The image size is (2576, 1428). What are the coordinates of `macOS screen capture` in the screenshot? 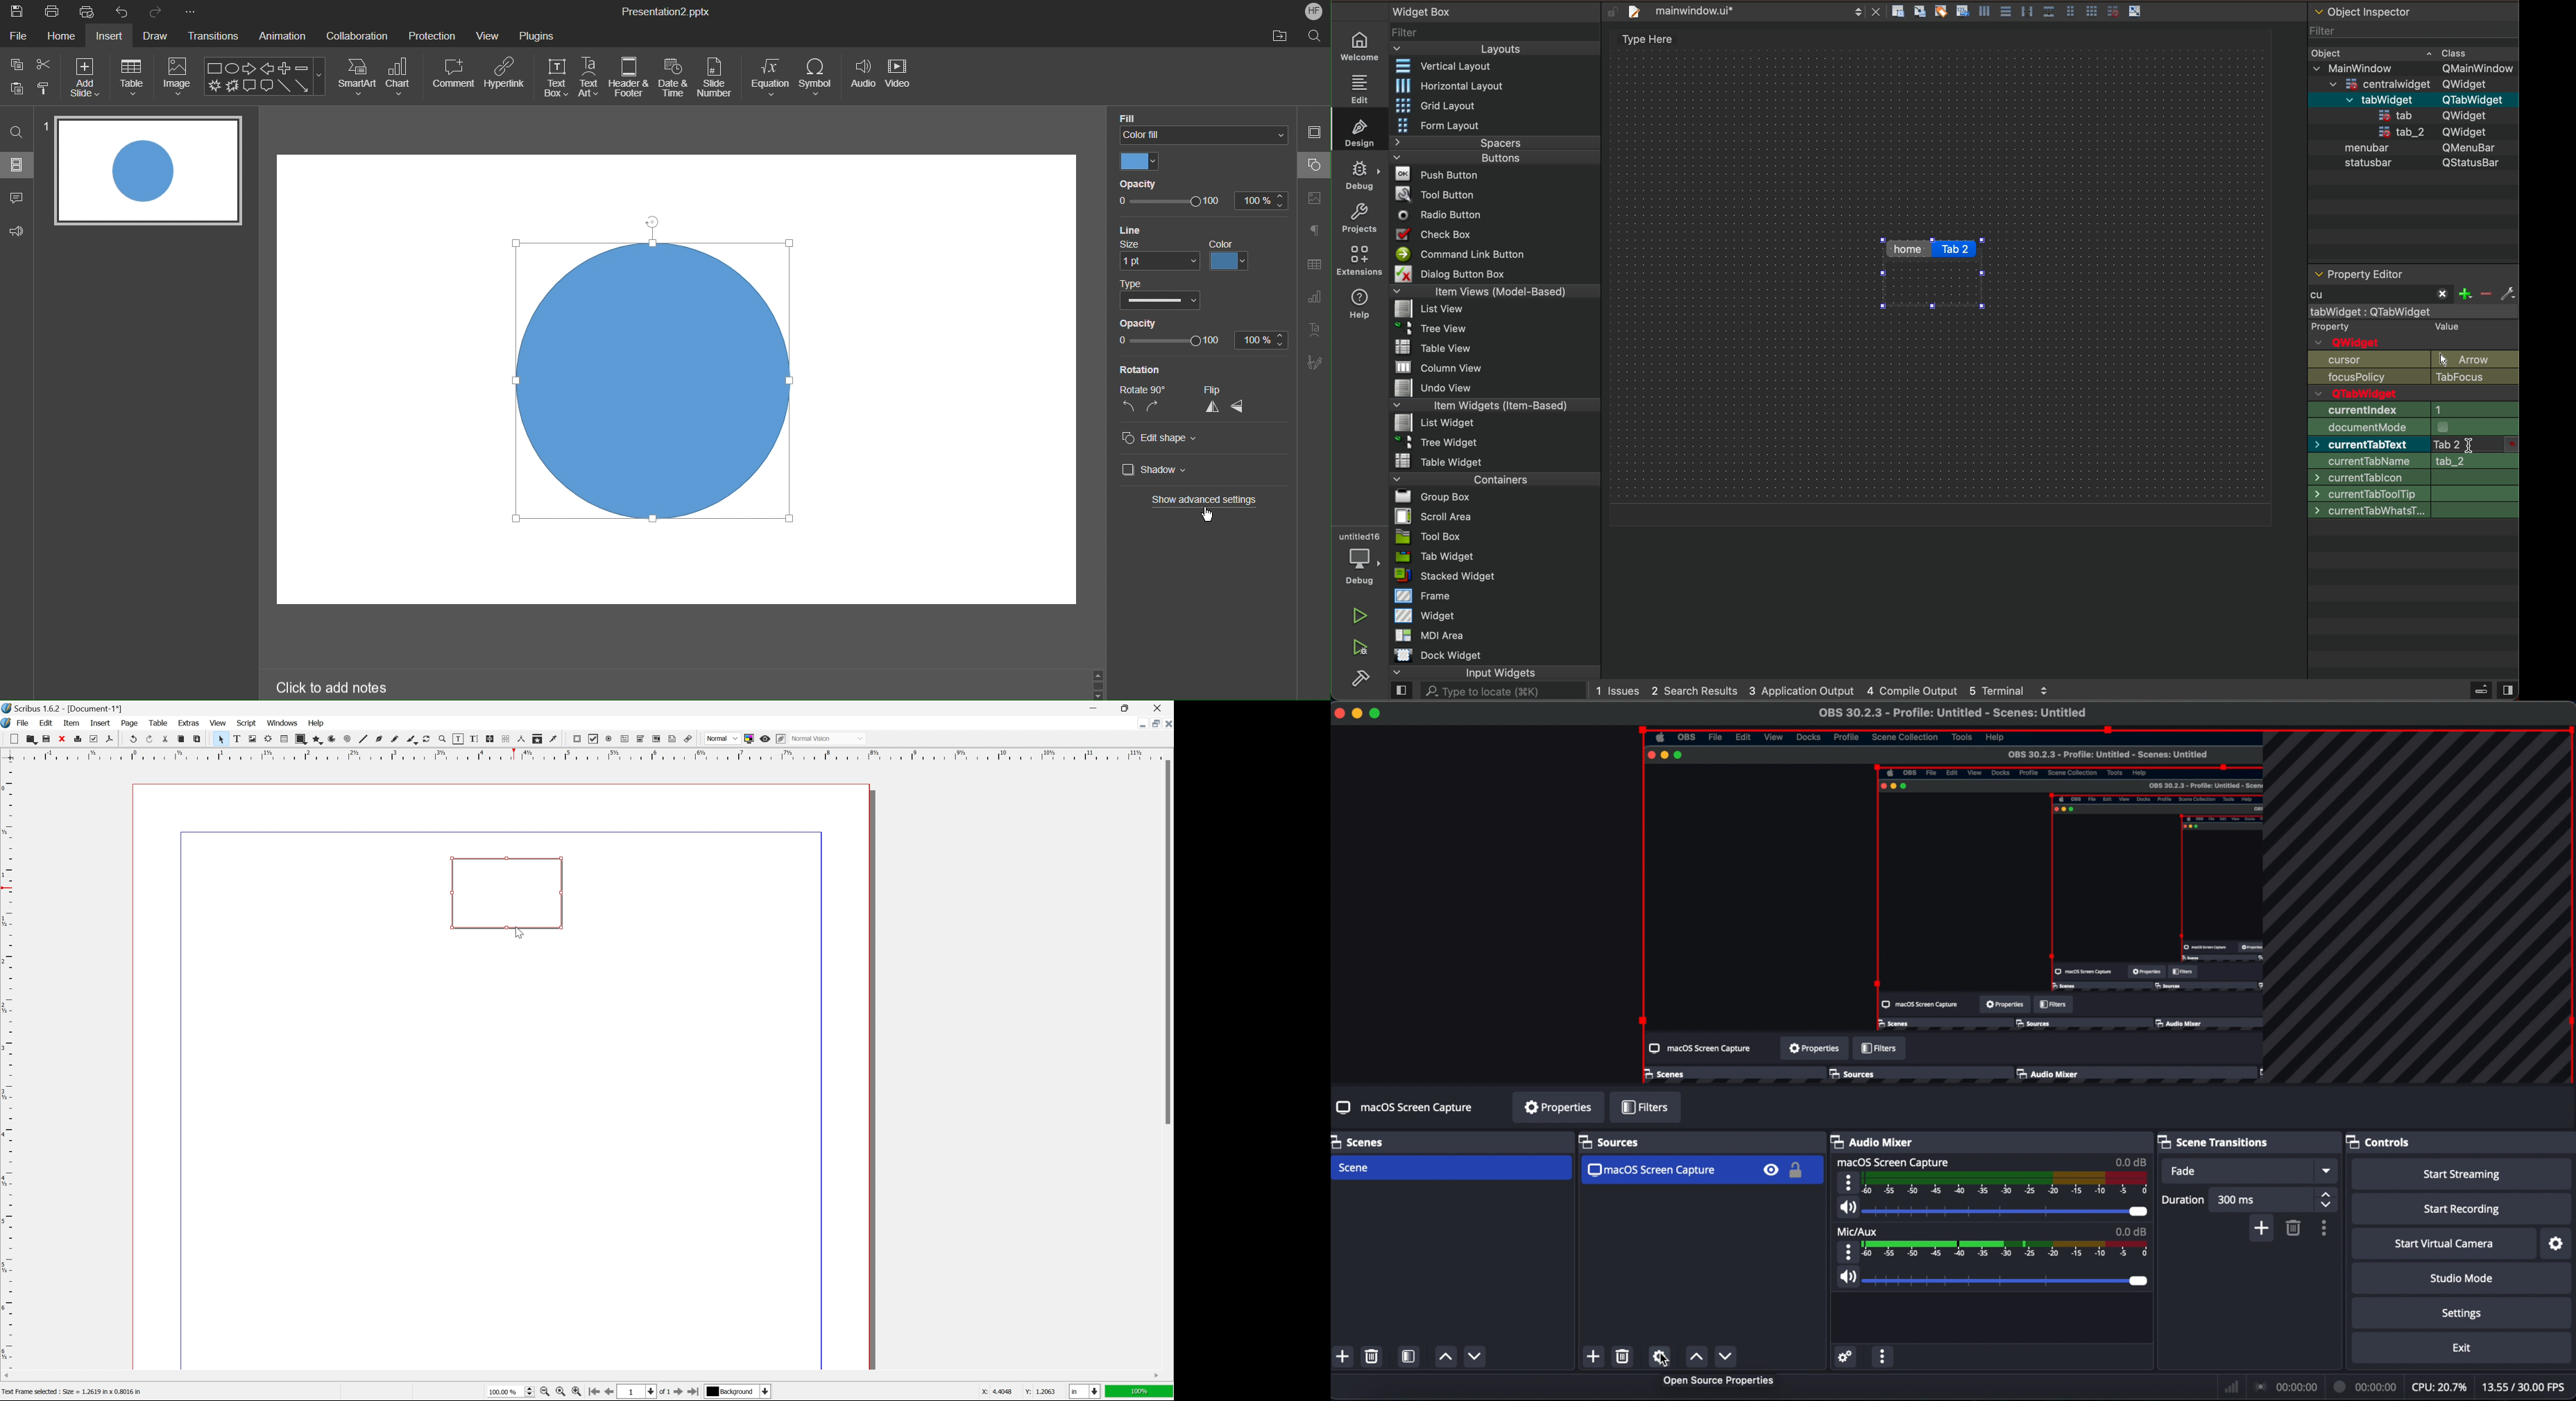 It's located at (1894, 1162).